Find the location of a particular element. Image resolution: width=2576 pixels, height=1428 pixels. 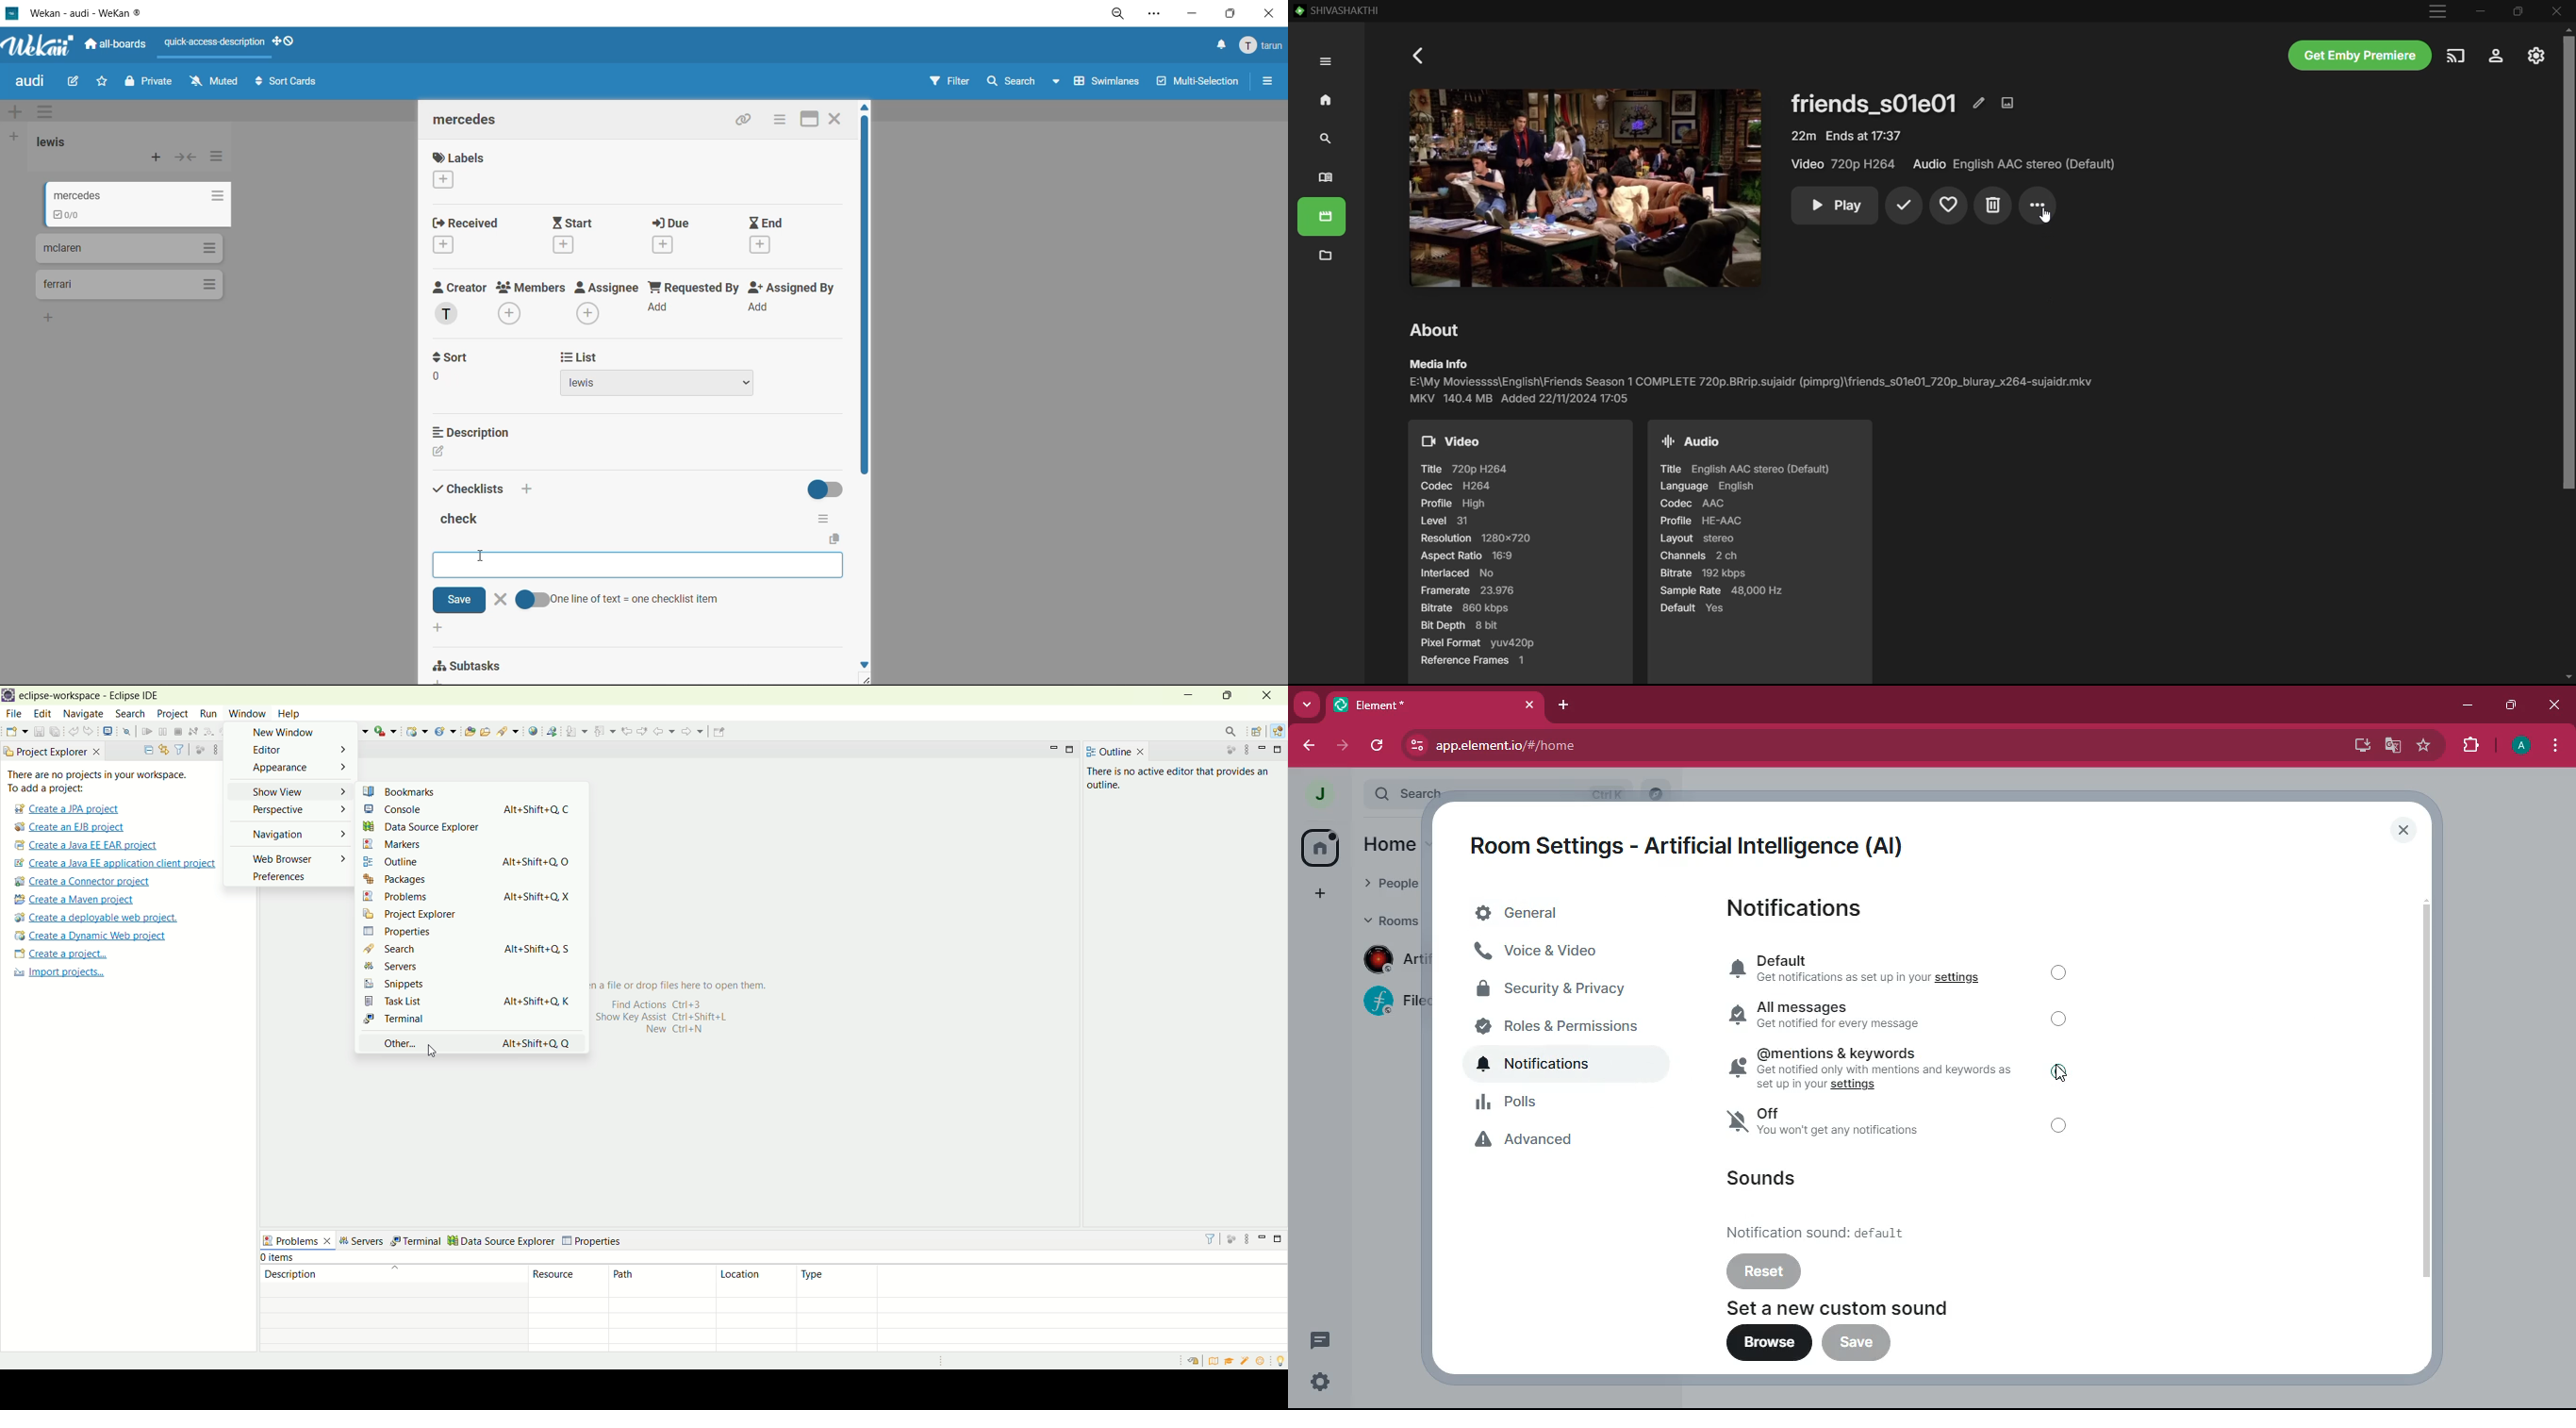

off is located at coordinates (2062, 973).